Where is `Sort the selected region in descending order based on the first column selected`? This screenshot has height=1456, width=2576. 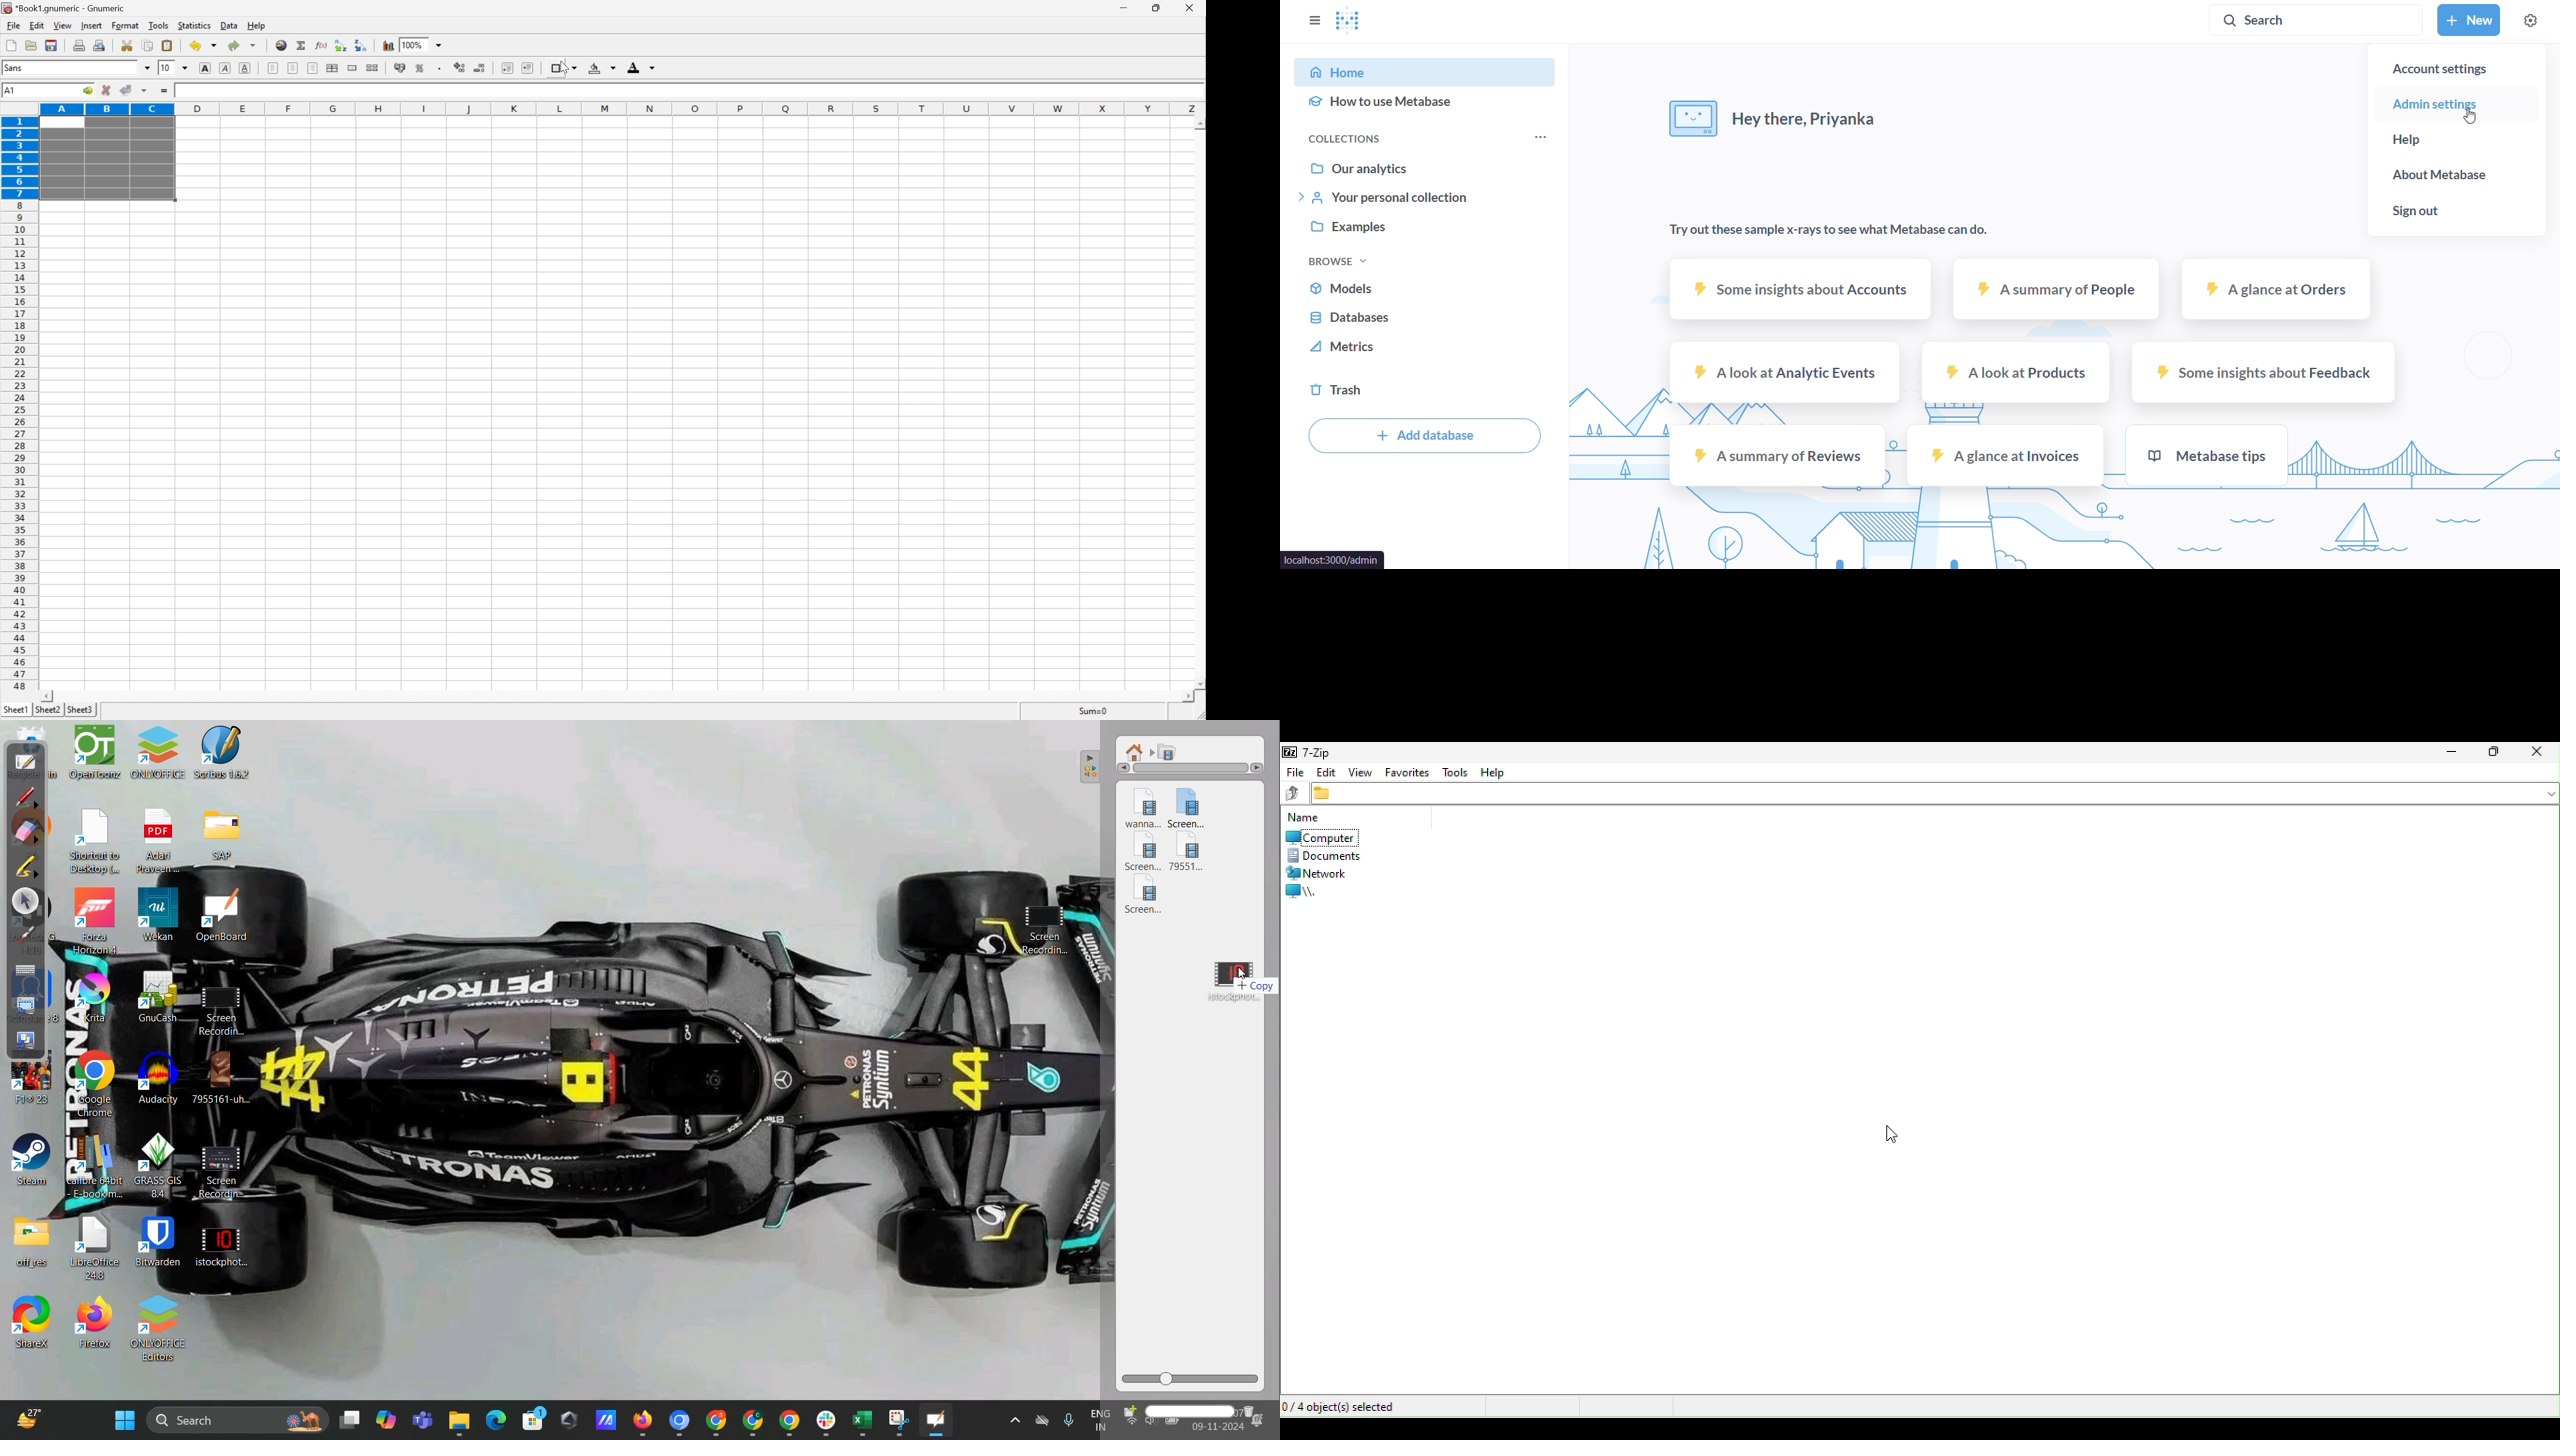 Sort the selected region in descending order based on the first column selected is located at coordinates (361, 46).